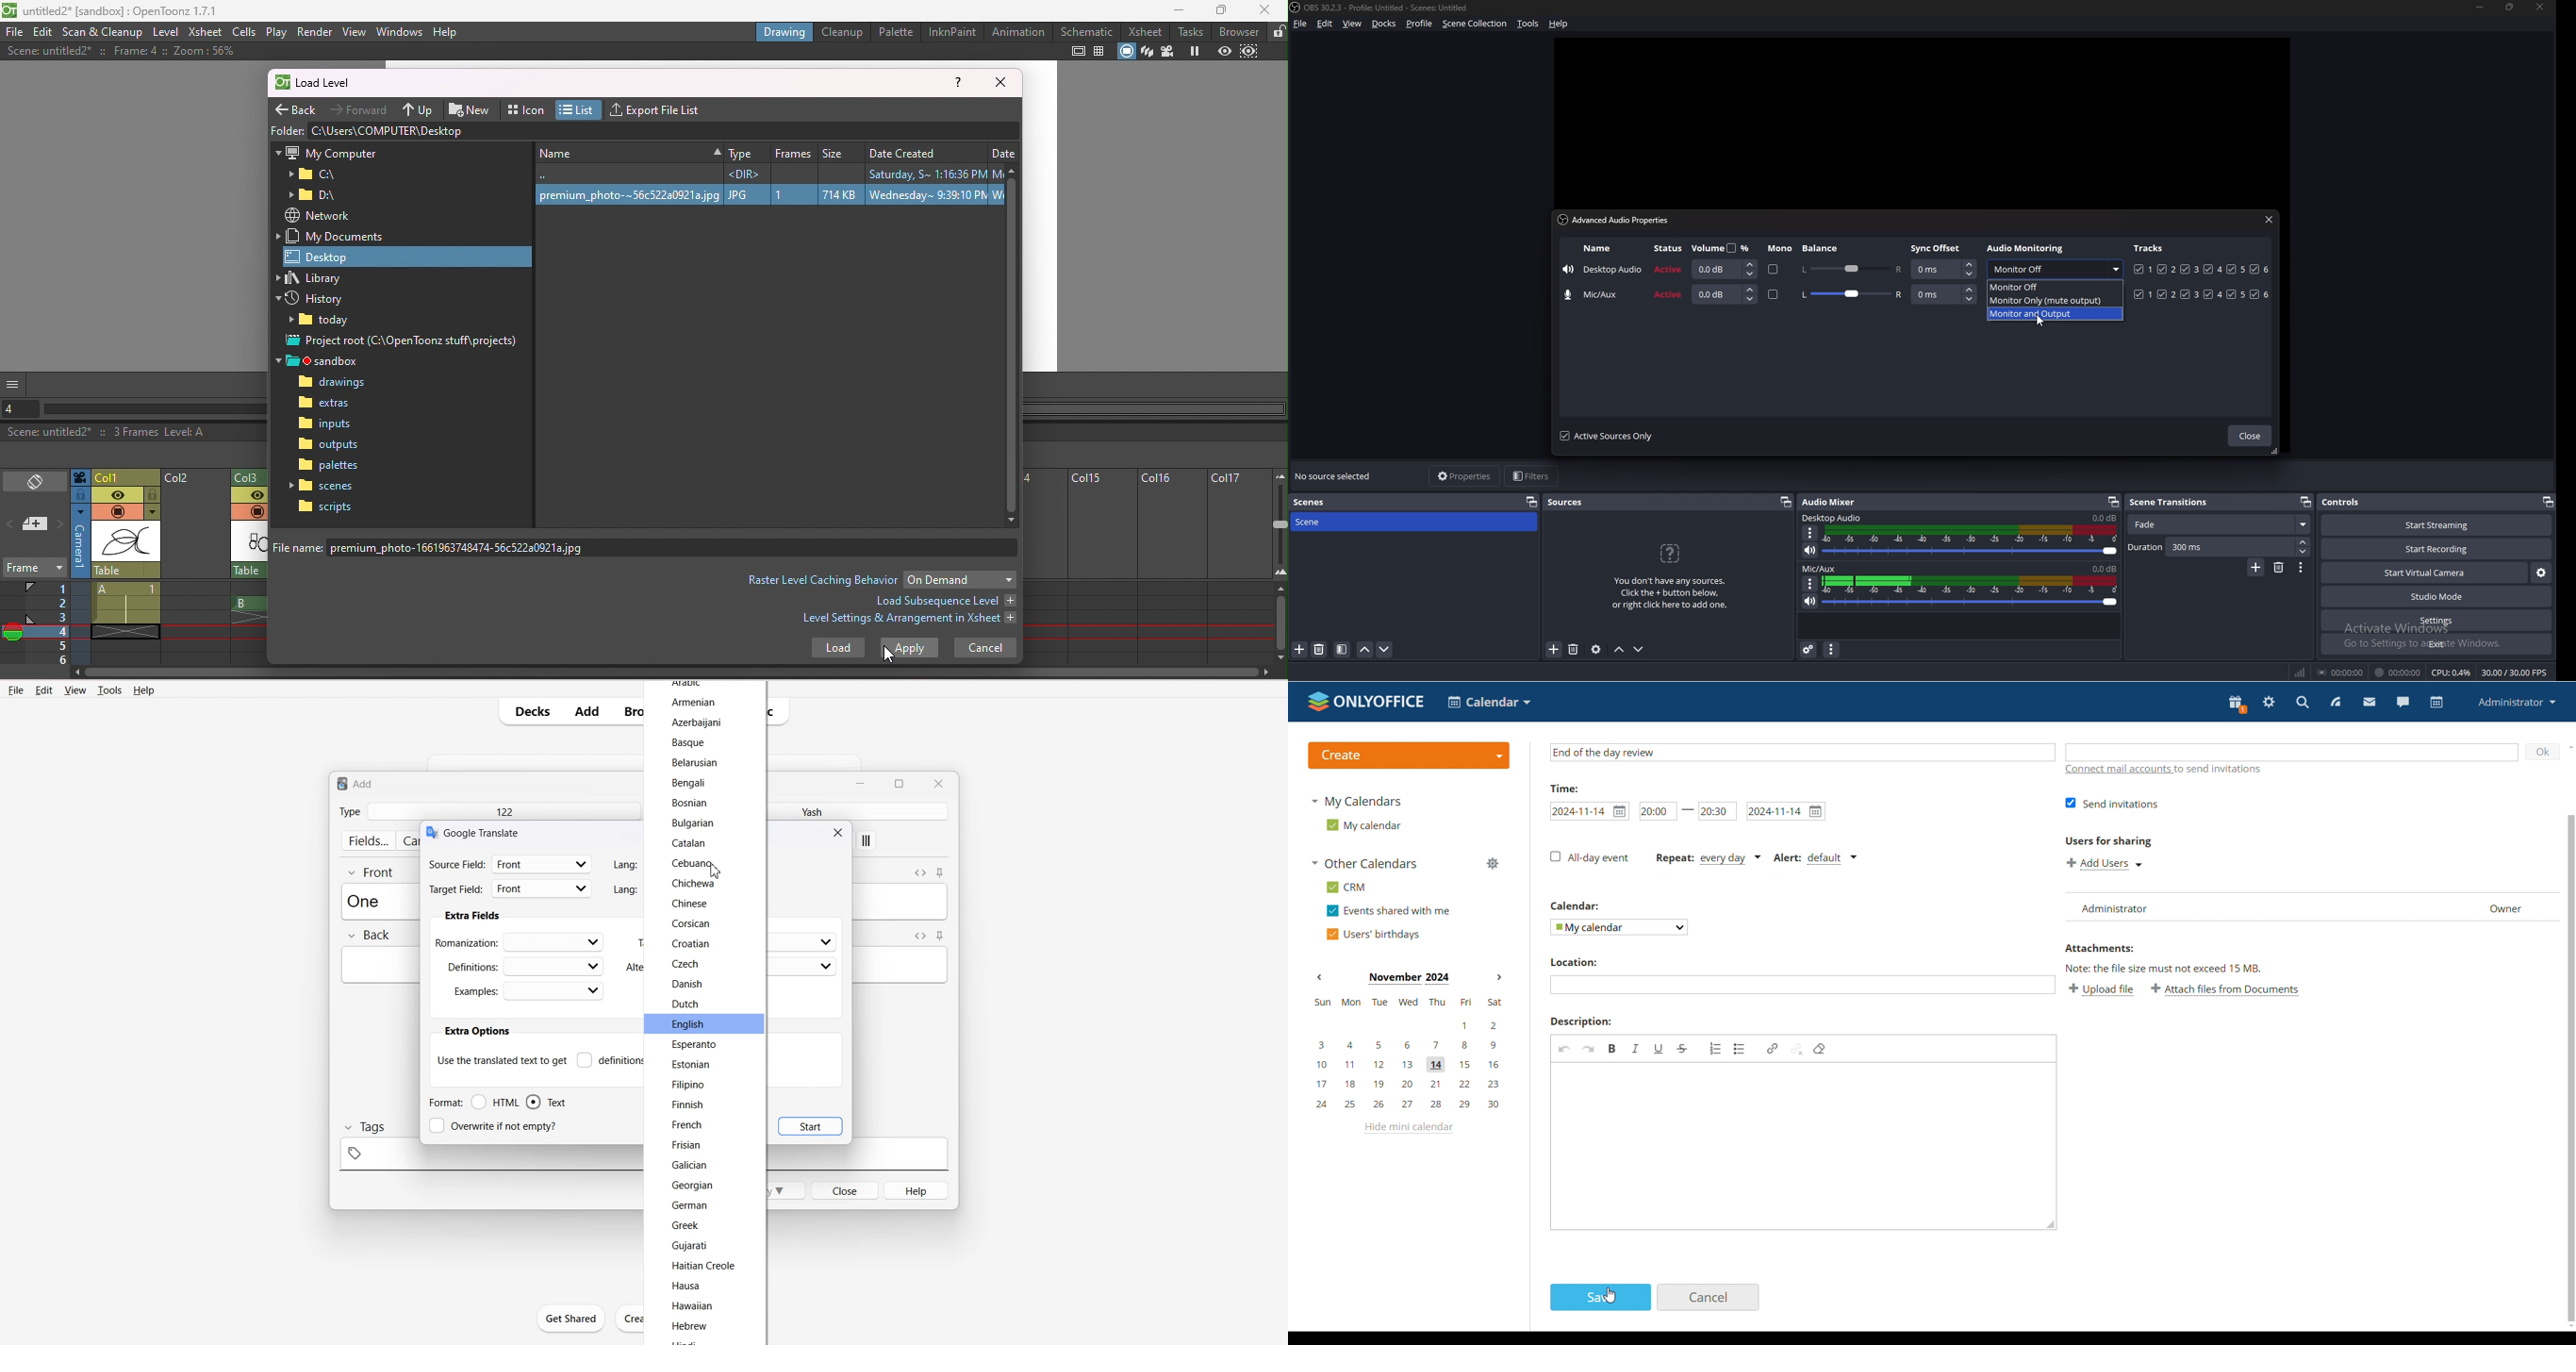  I want to click on You don't have any sources.
Click the + button below,
or right click here to add one., so click(1675, 577).